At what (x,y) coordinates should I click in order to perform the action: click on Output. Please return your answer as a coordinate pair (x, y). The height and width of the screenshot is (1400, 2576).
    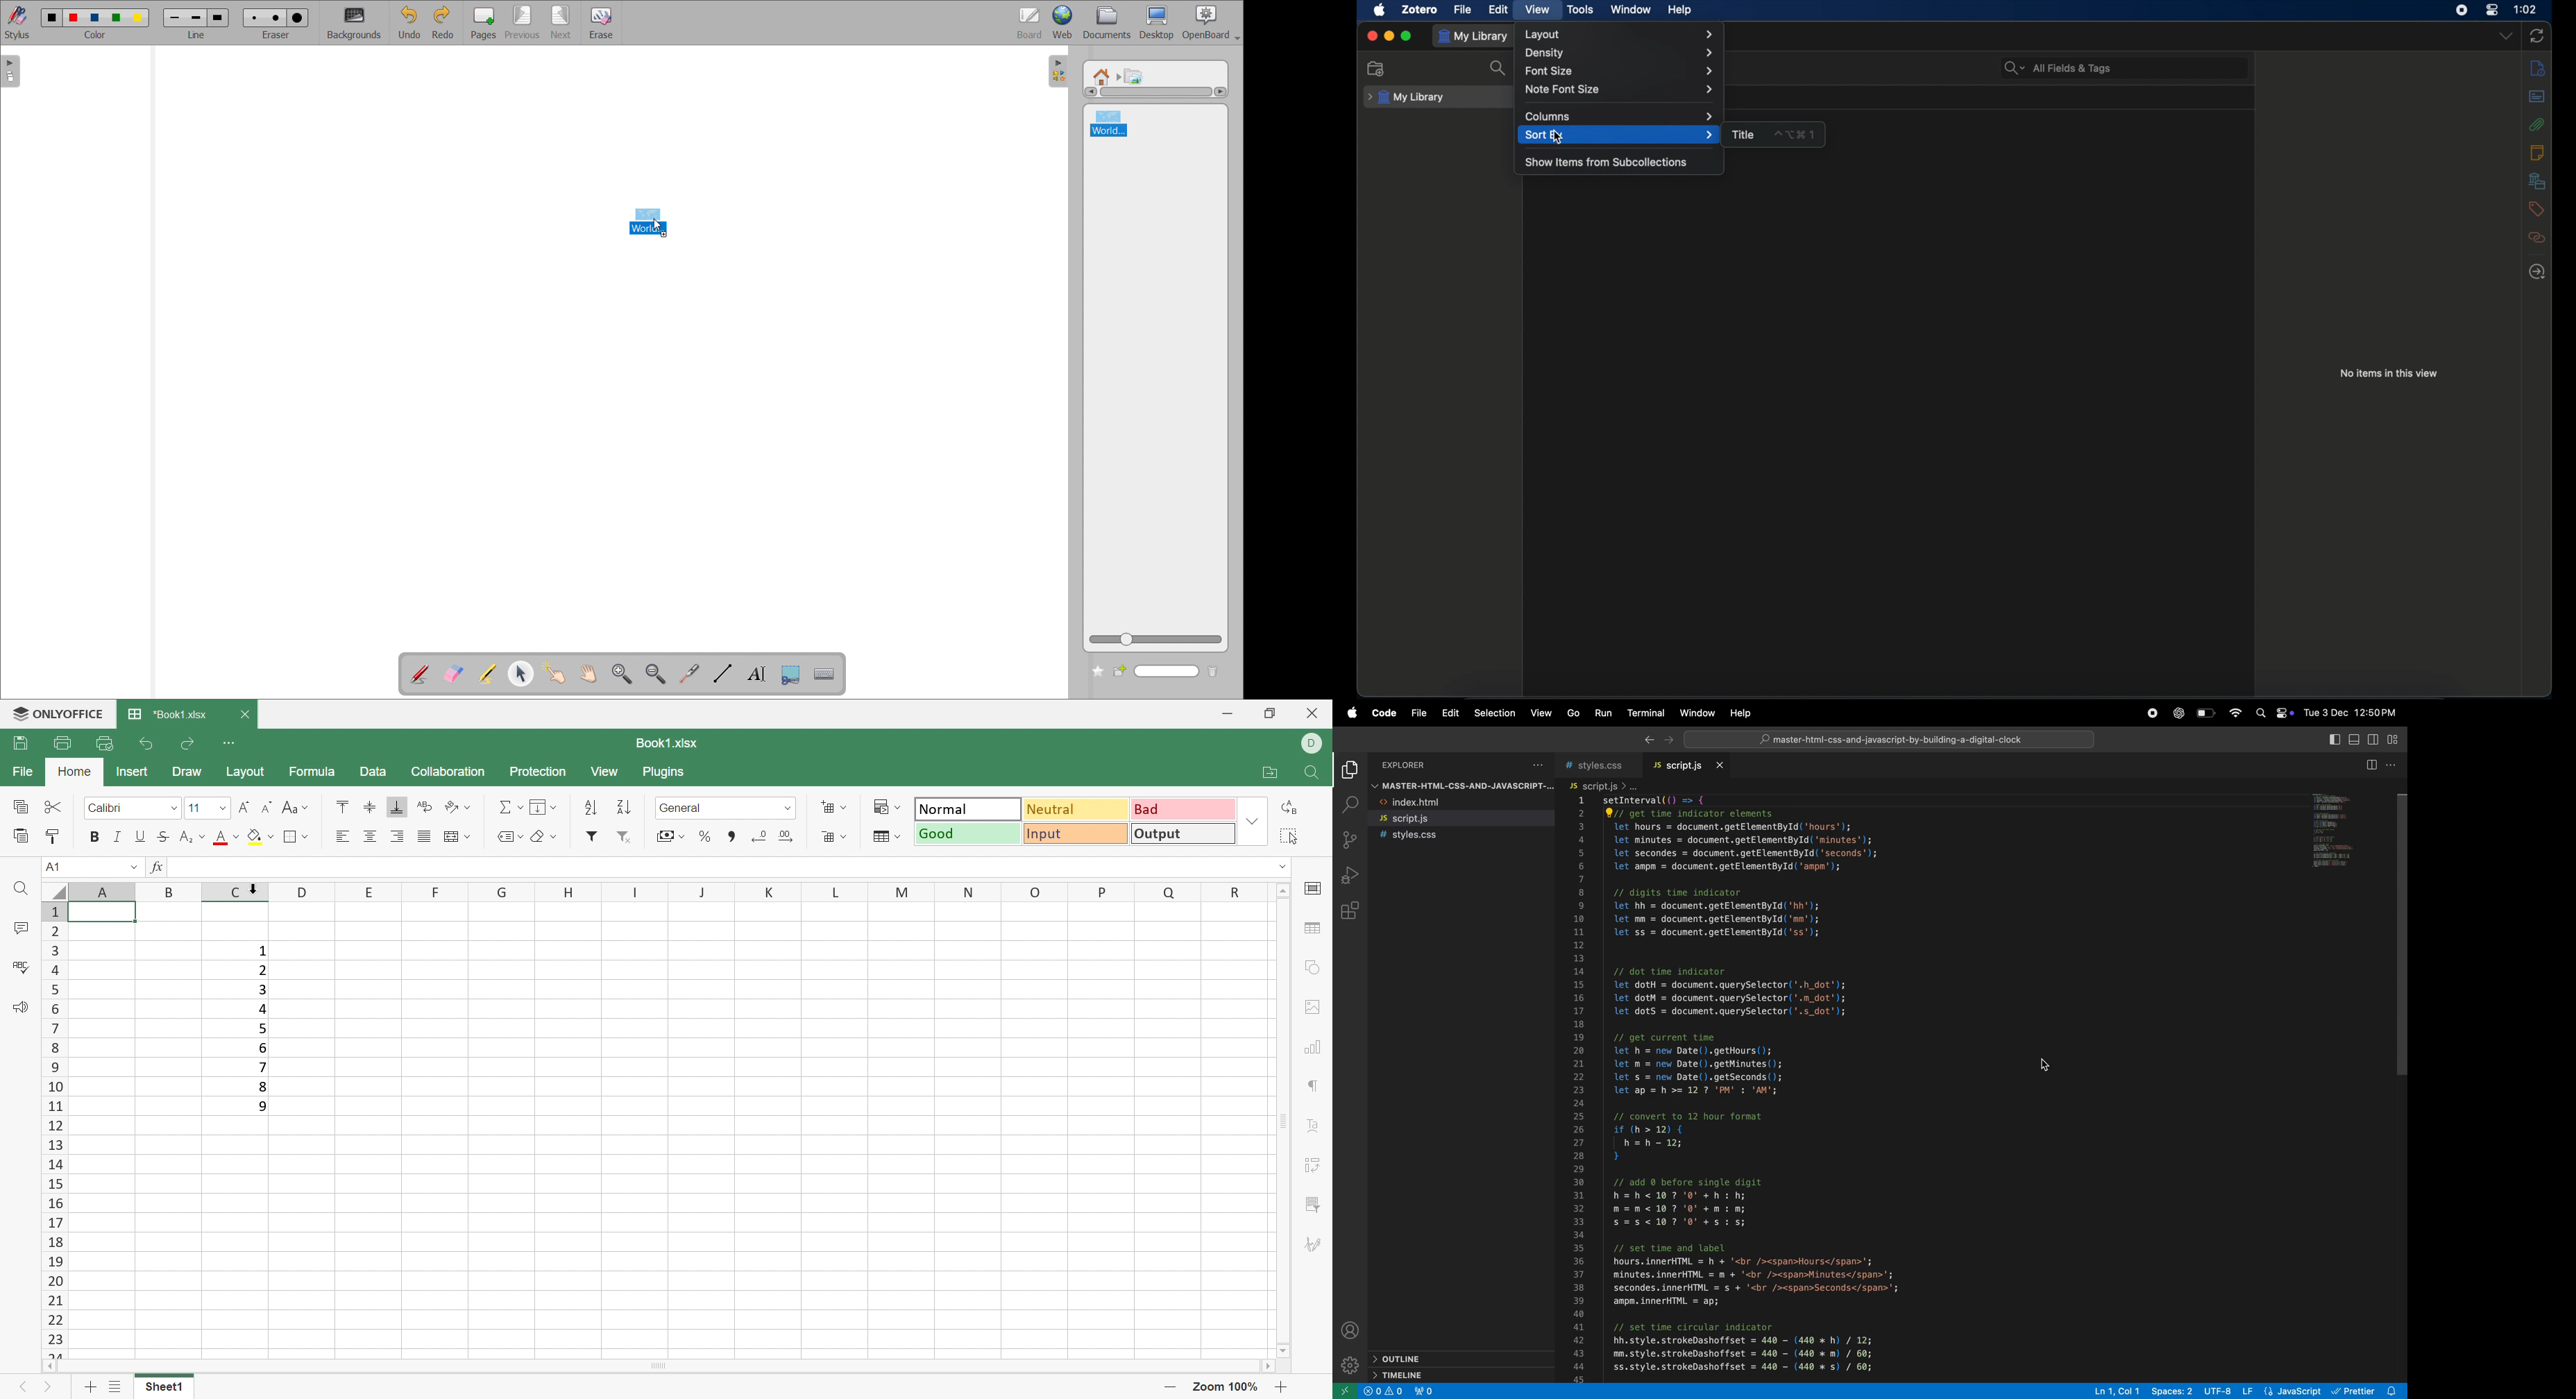
    Looking at the image, I should click on (1185, 834).